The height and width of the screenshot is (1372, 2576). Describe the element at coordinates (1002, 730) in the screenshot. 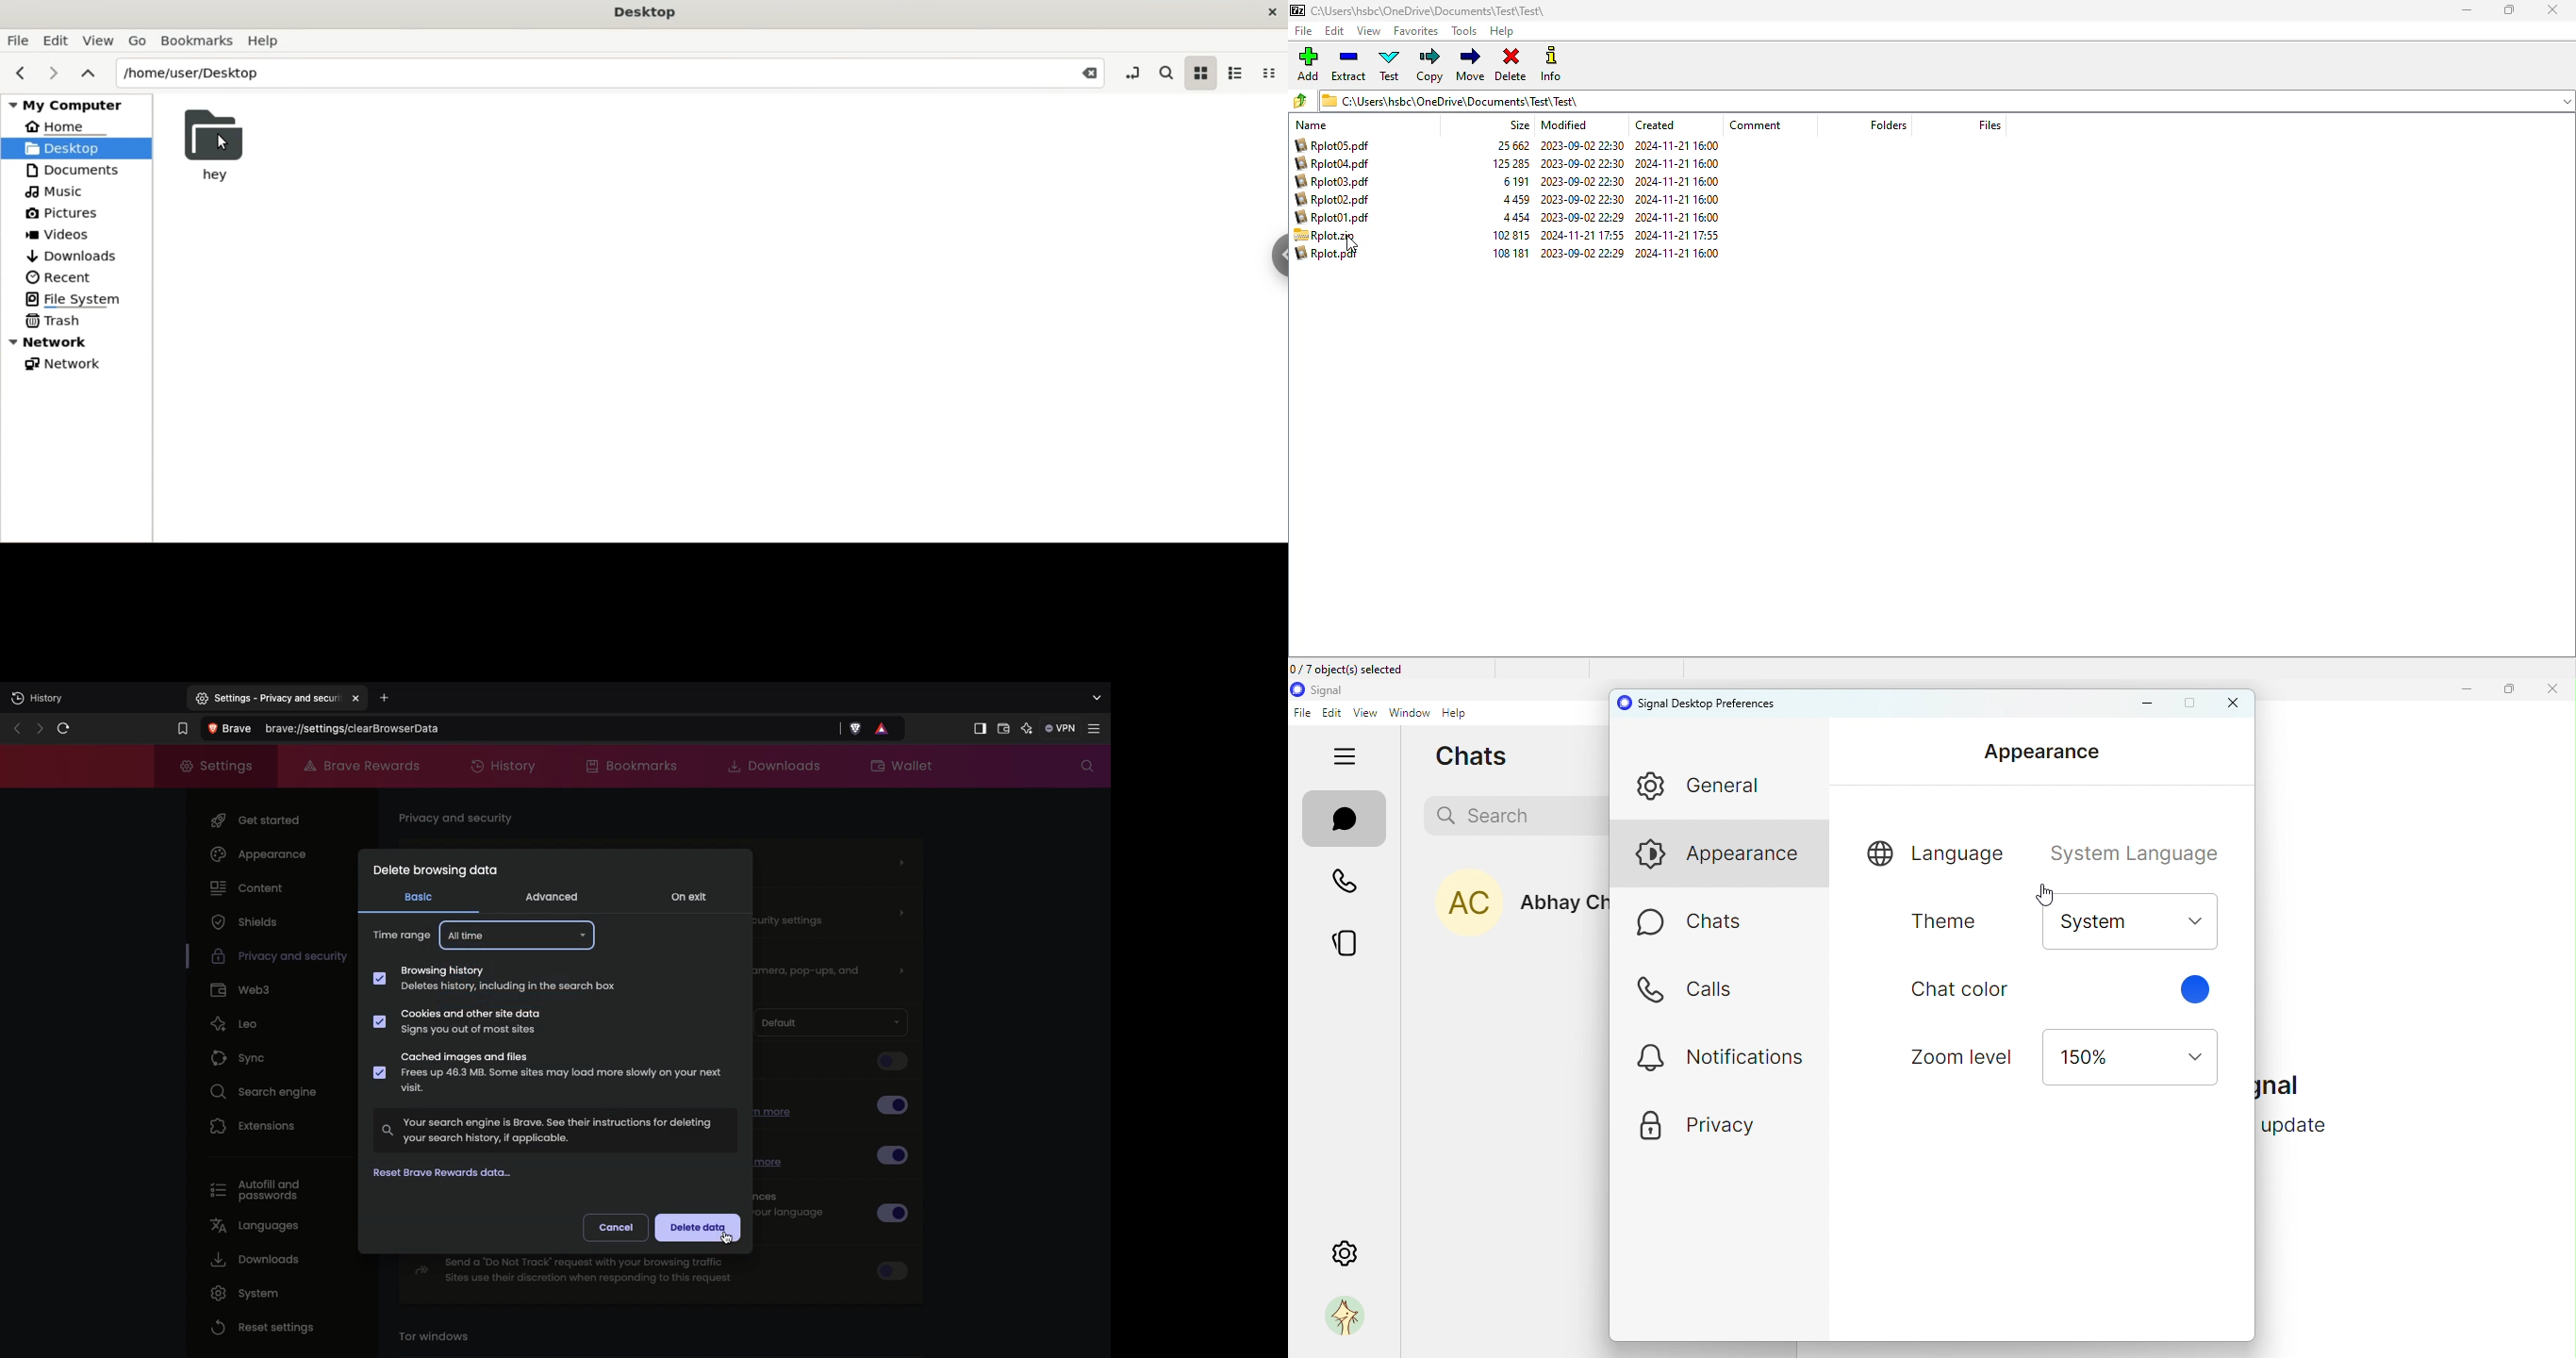

I see `Wallet` at that location.